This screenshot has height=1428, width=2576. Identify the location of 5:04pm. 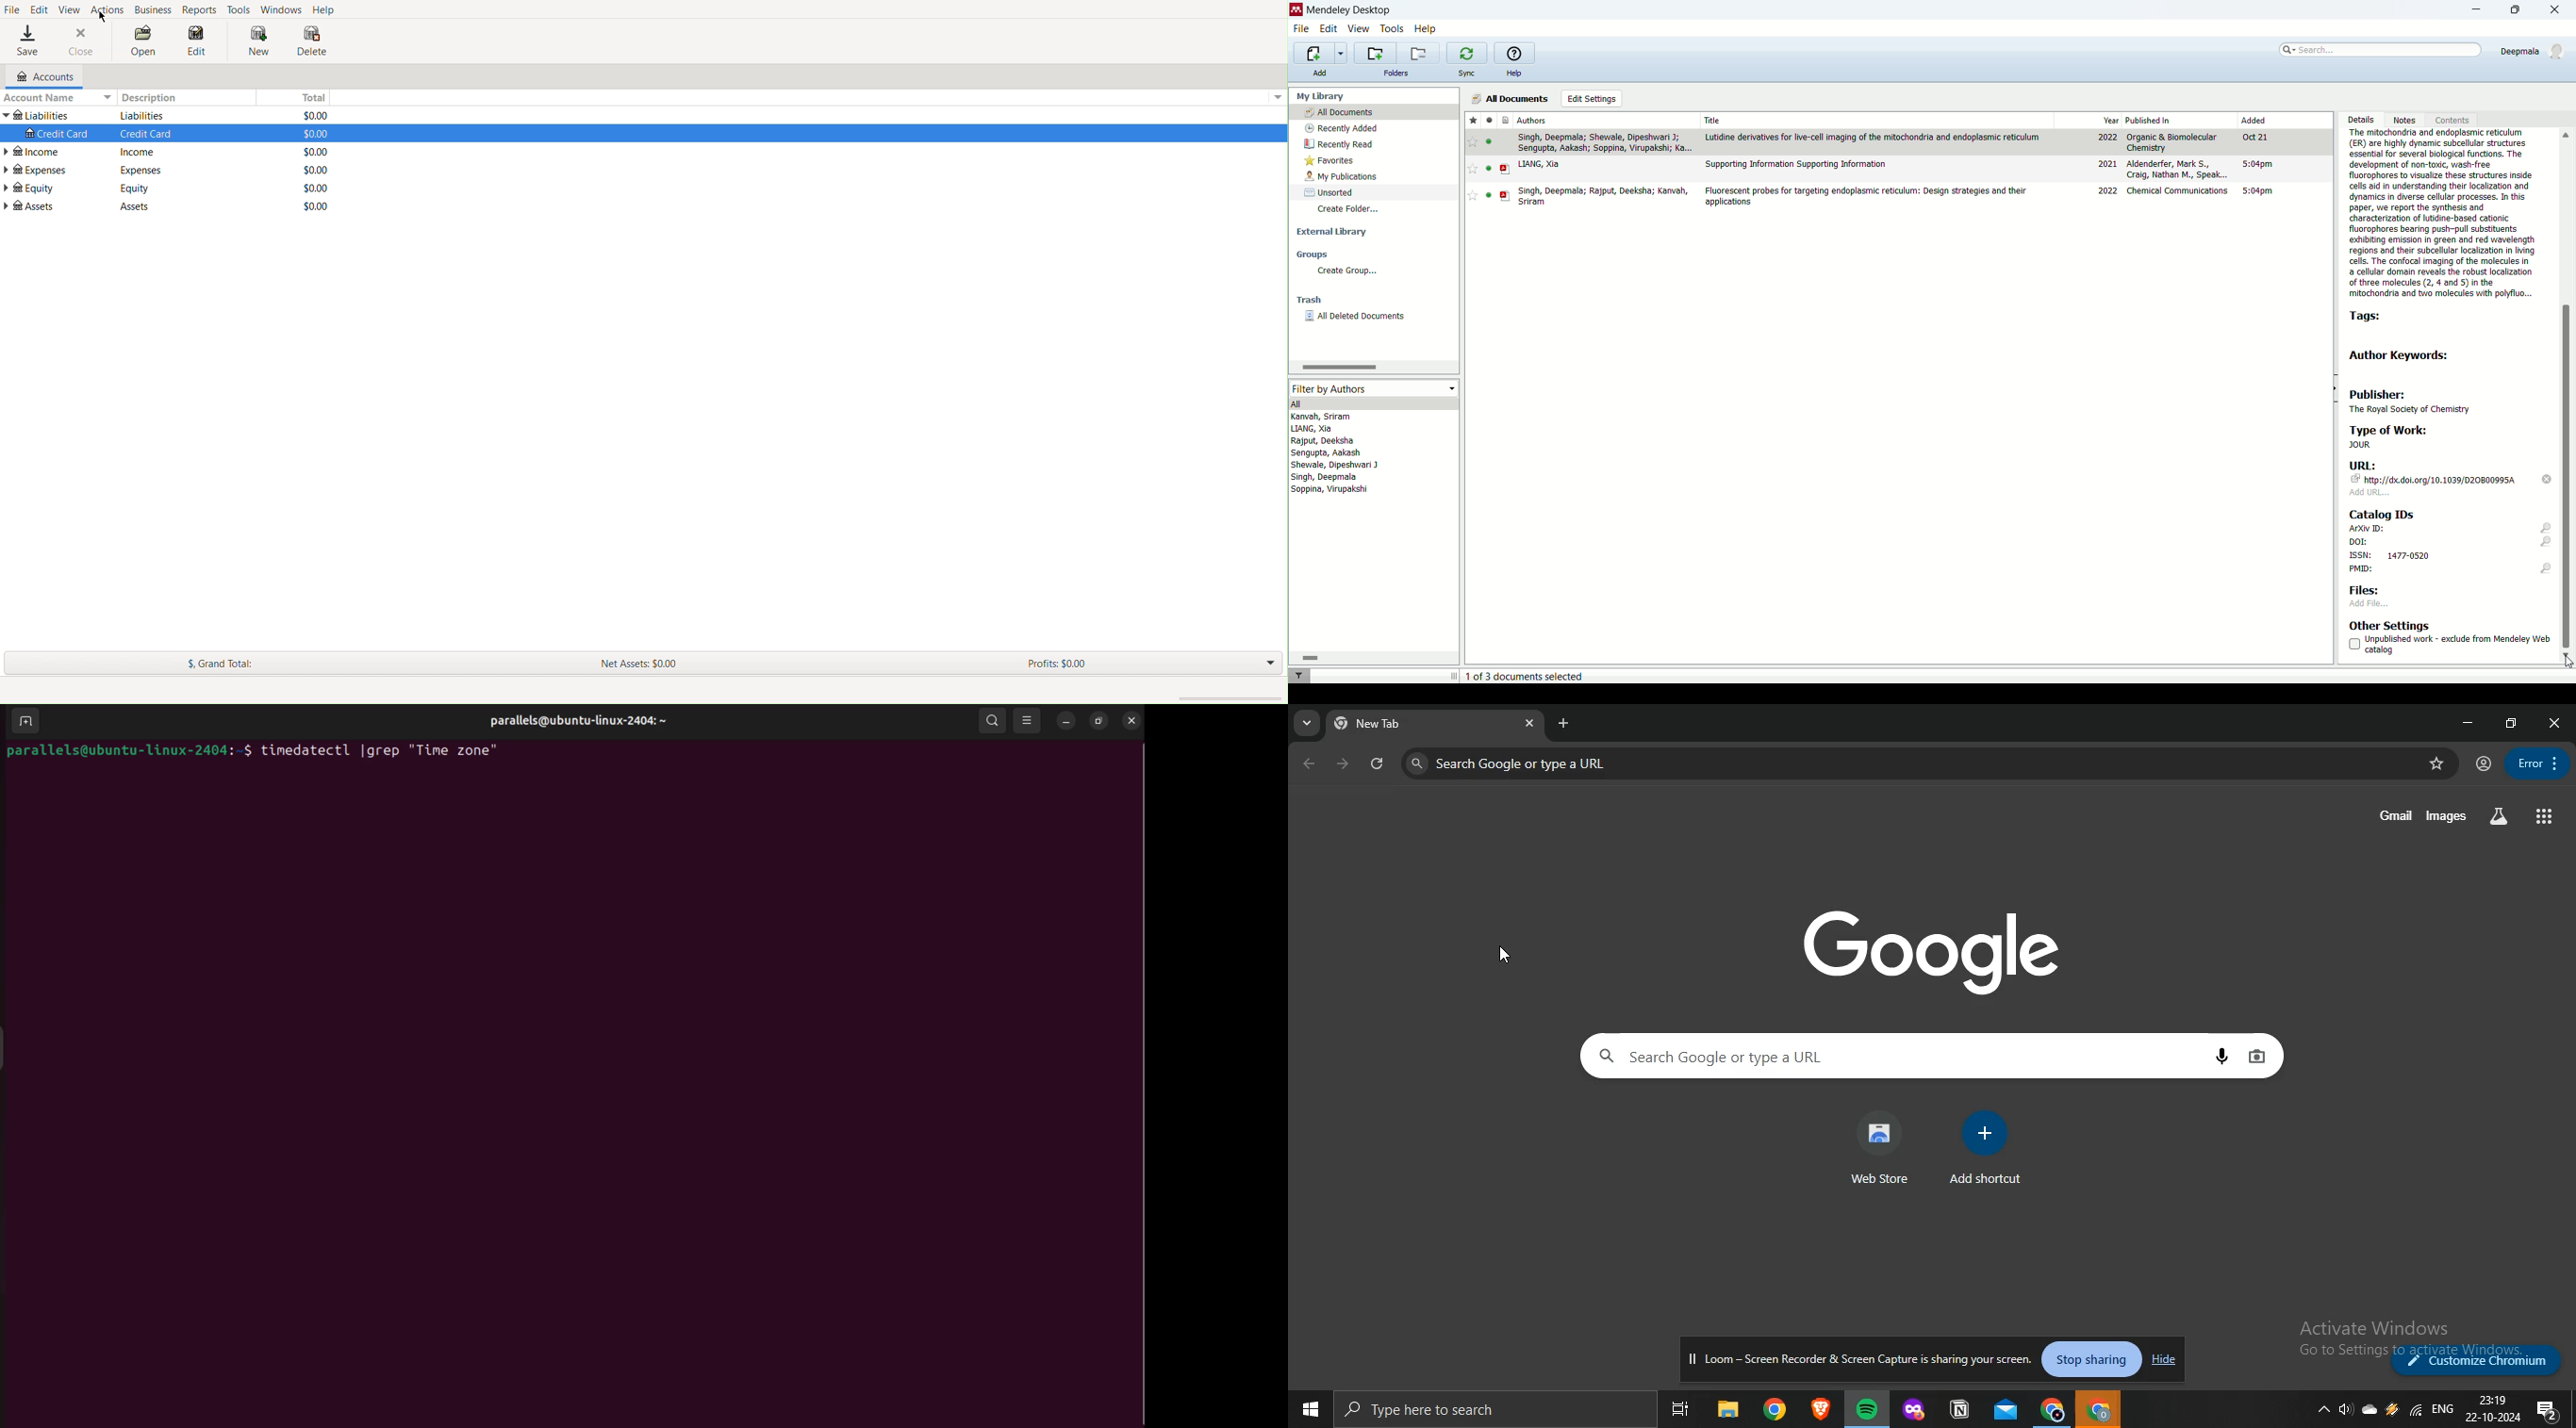
(2257, 191).